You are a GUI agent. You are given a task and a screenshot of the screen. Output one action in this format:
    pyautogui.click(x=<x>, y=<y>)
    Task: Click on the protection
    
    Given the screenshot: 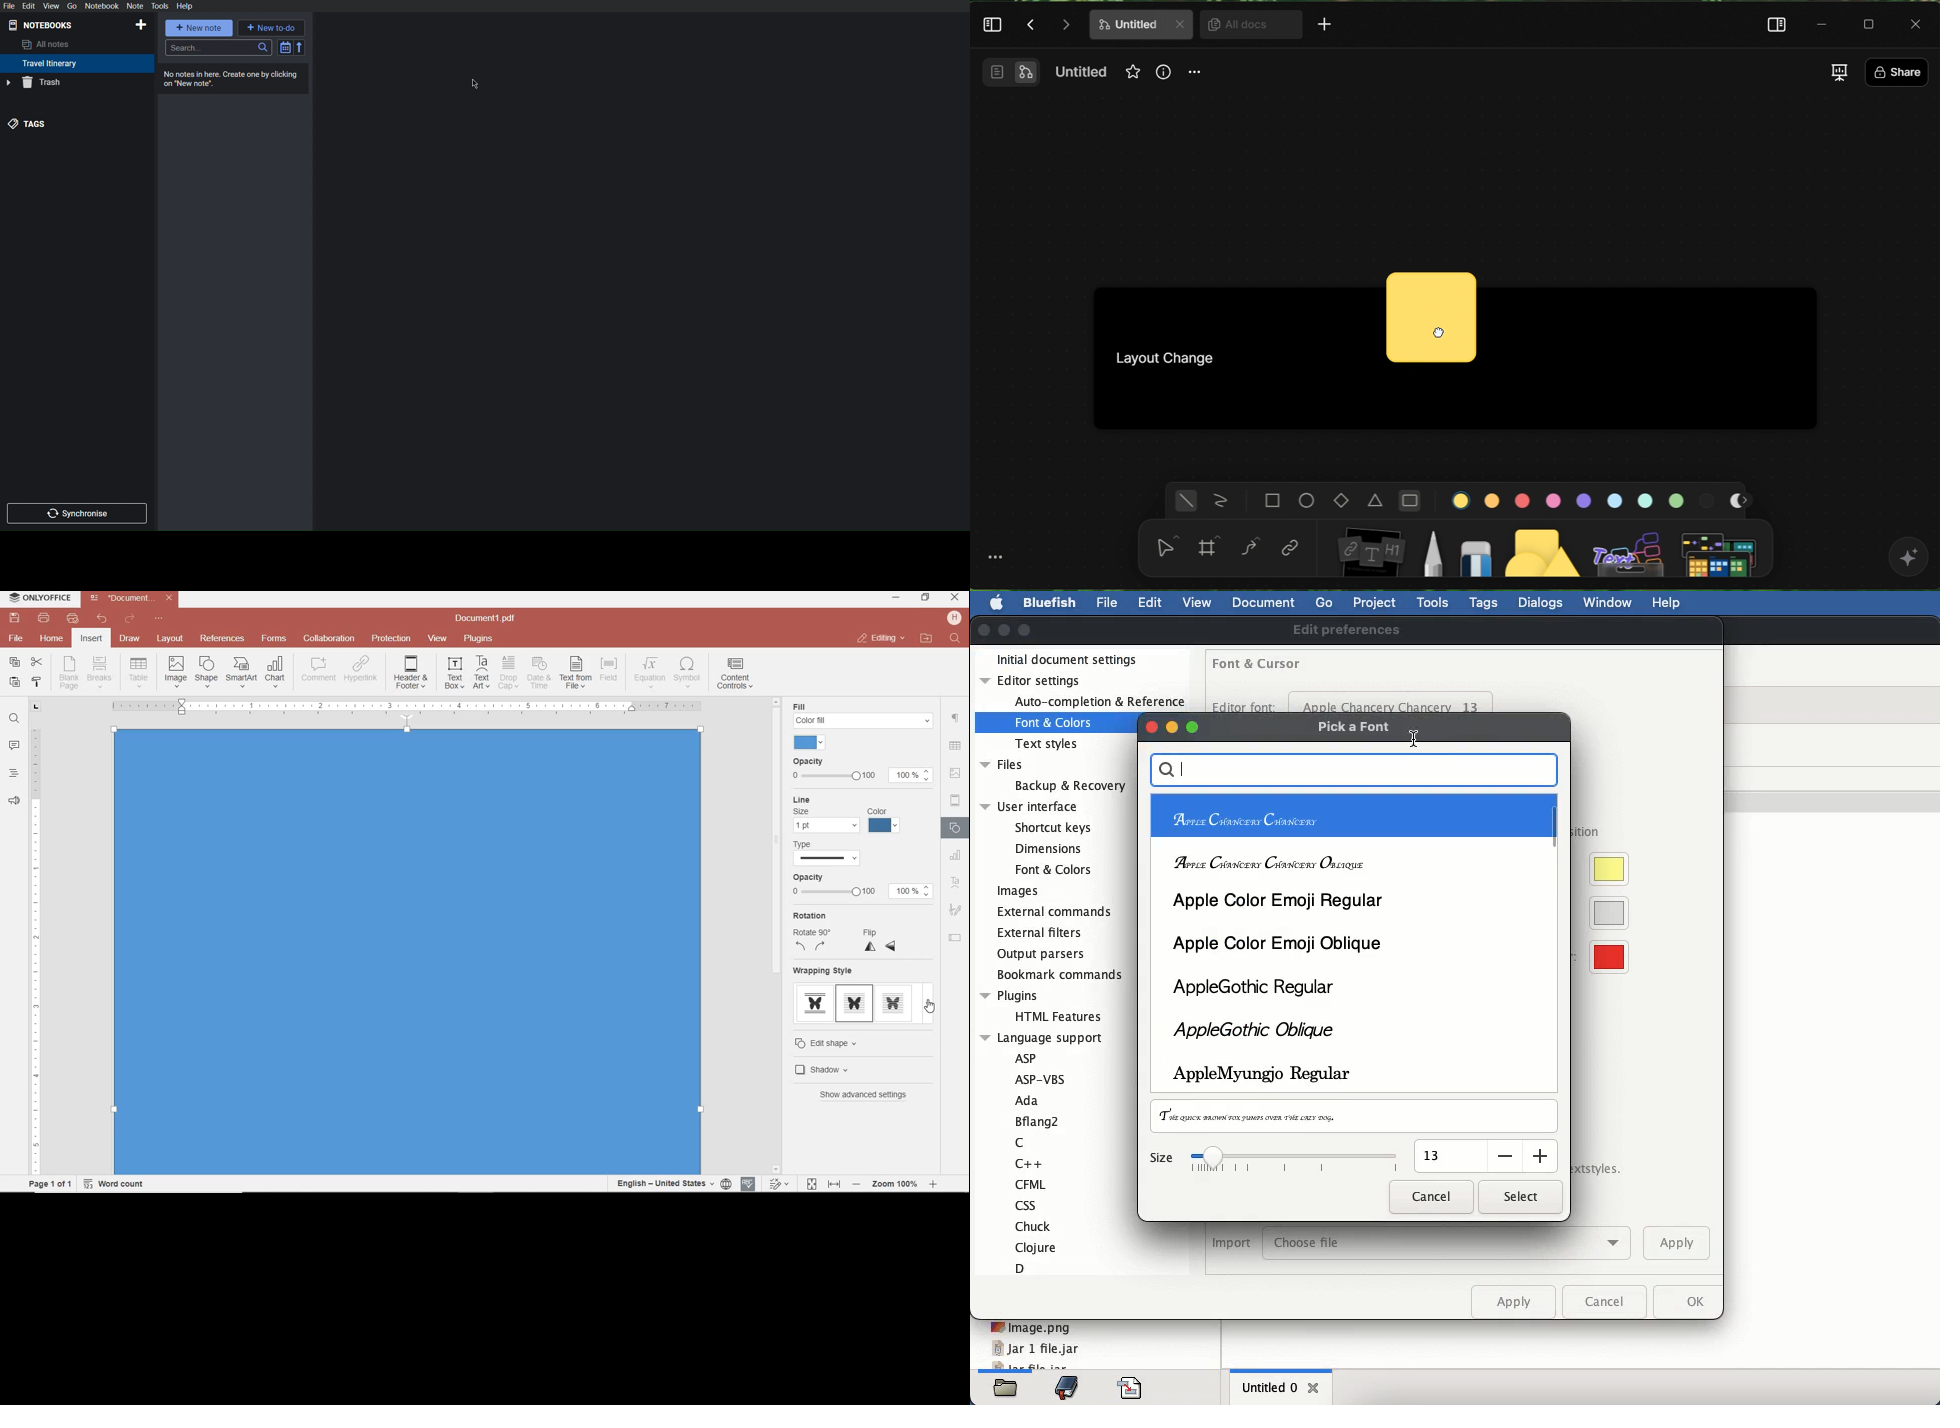 What is the action you would take?
    pyautogui.click(x=392, y=639)
    